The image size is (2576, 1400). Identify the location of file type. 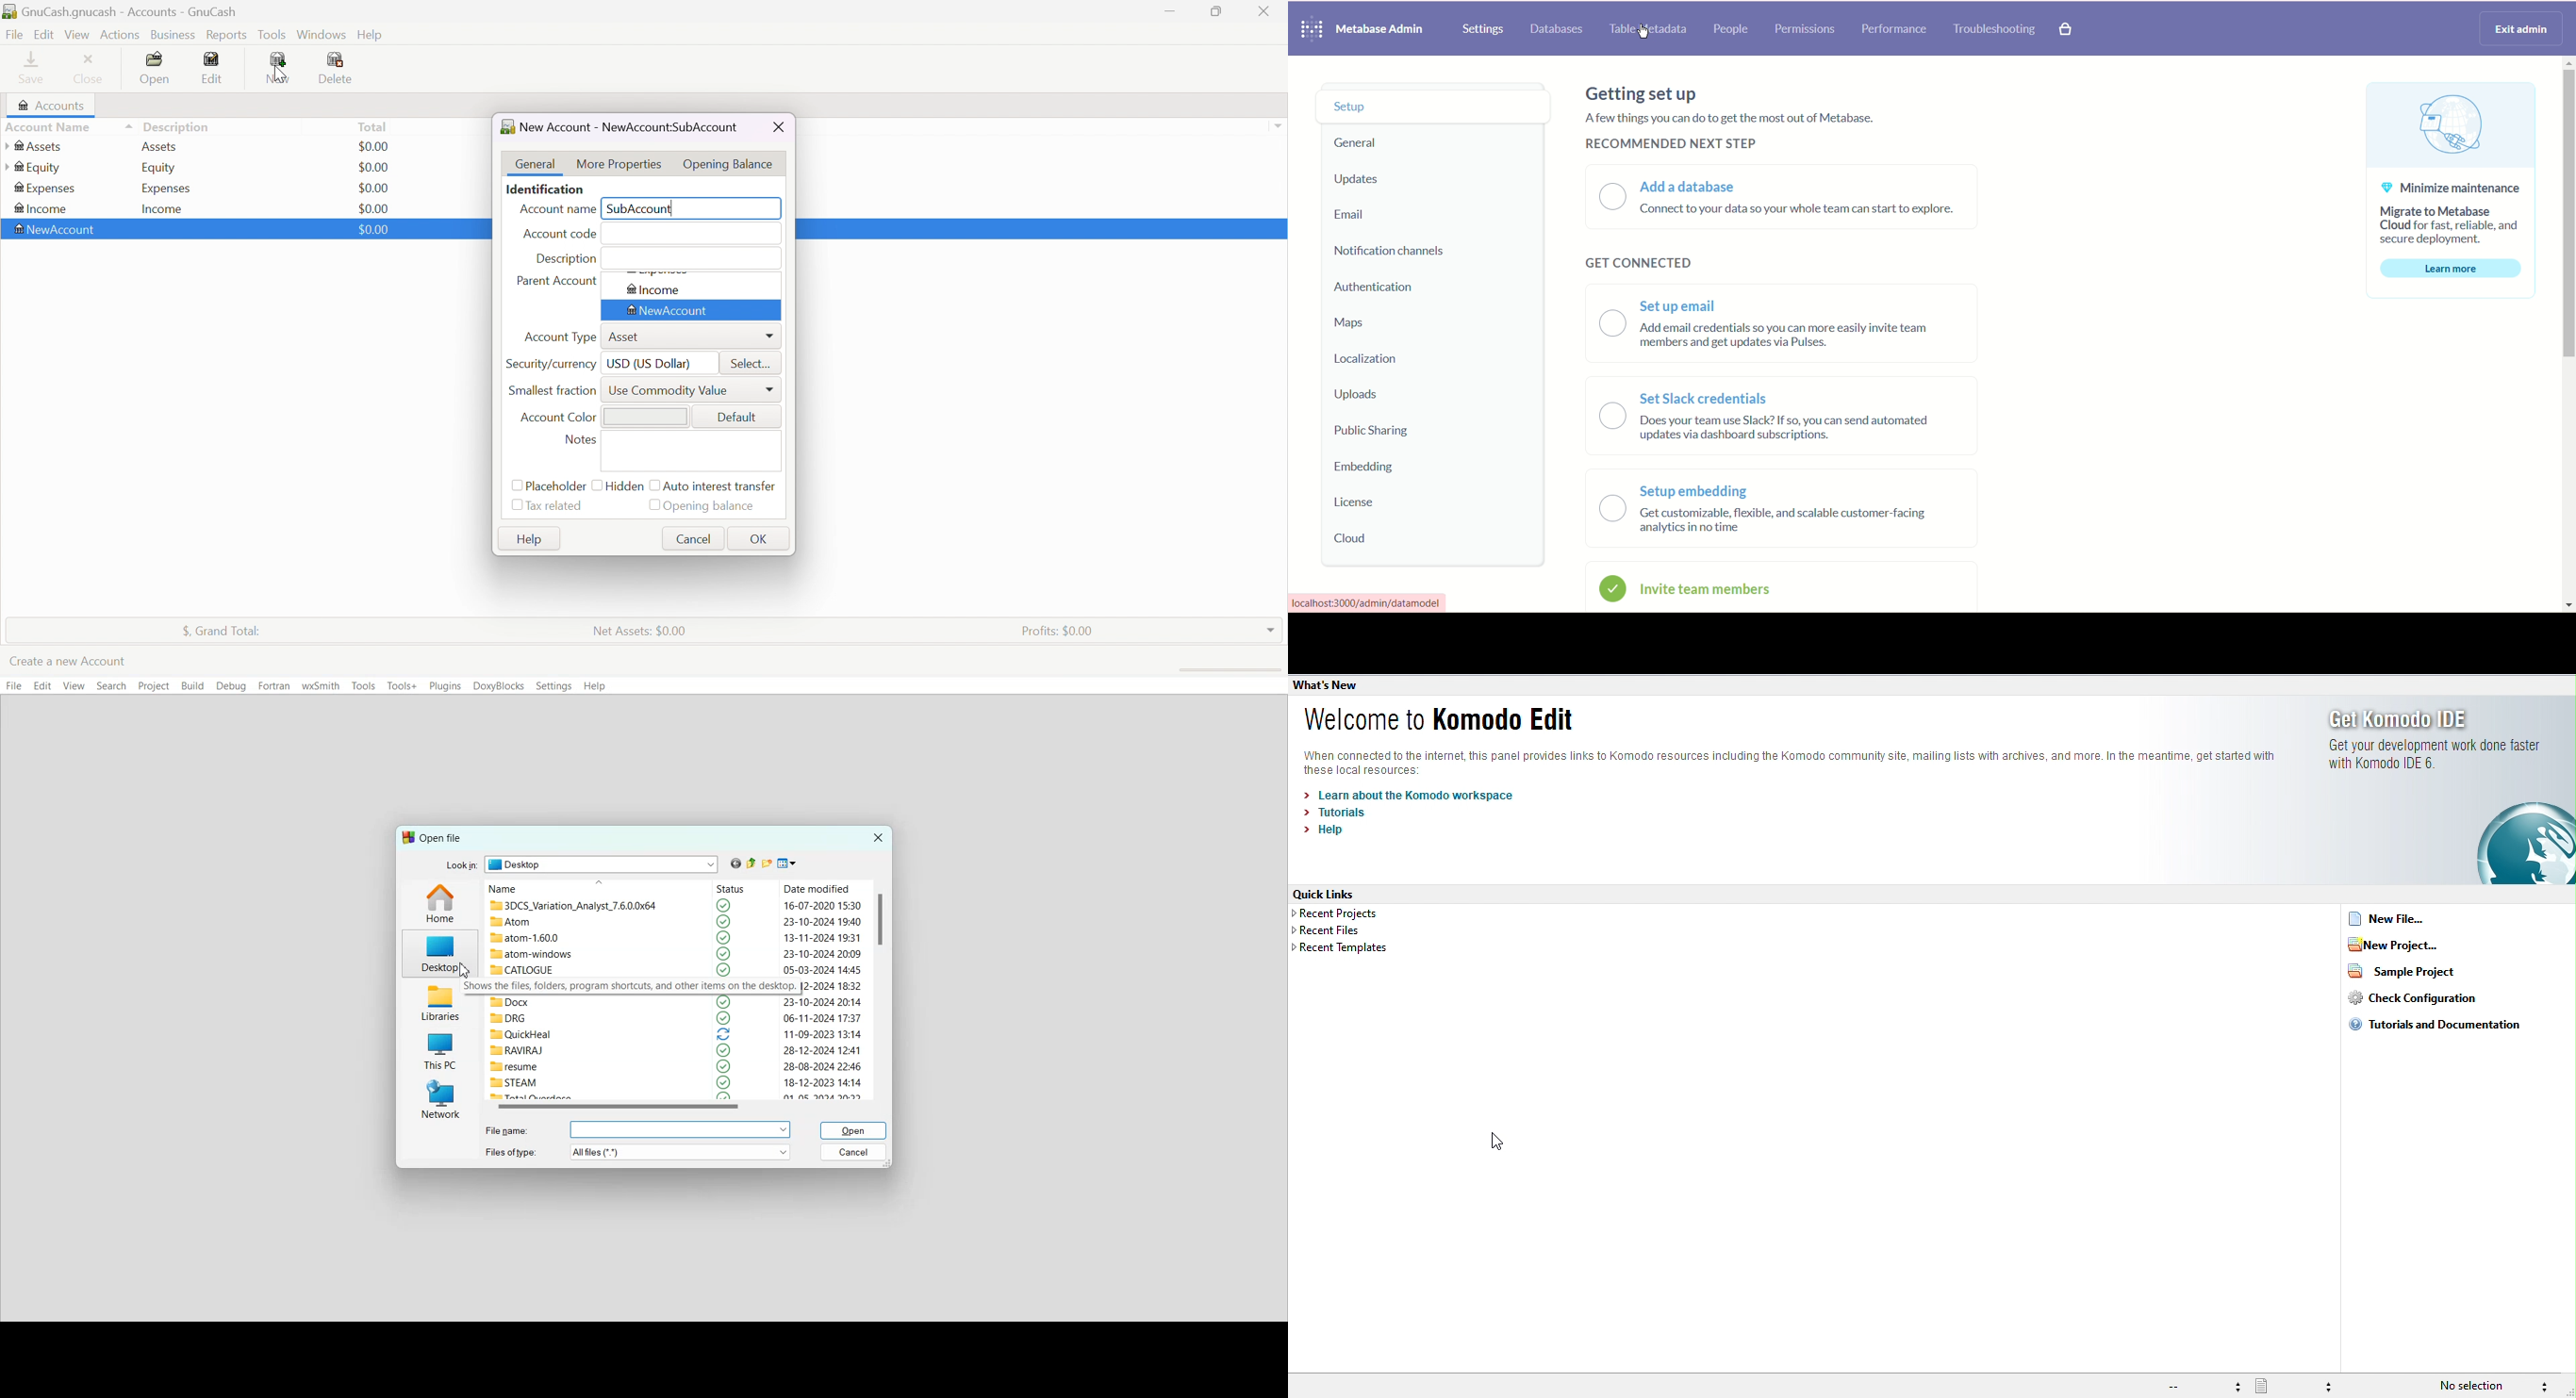
(2298, 1386).